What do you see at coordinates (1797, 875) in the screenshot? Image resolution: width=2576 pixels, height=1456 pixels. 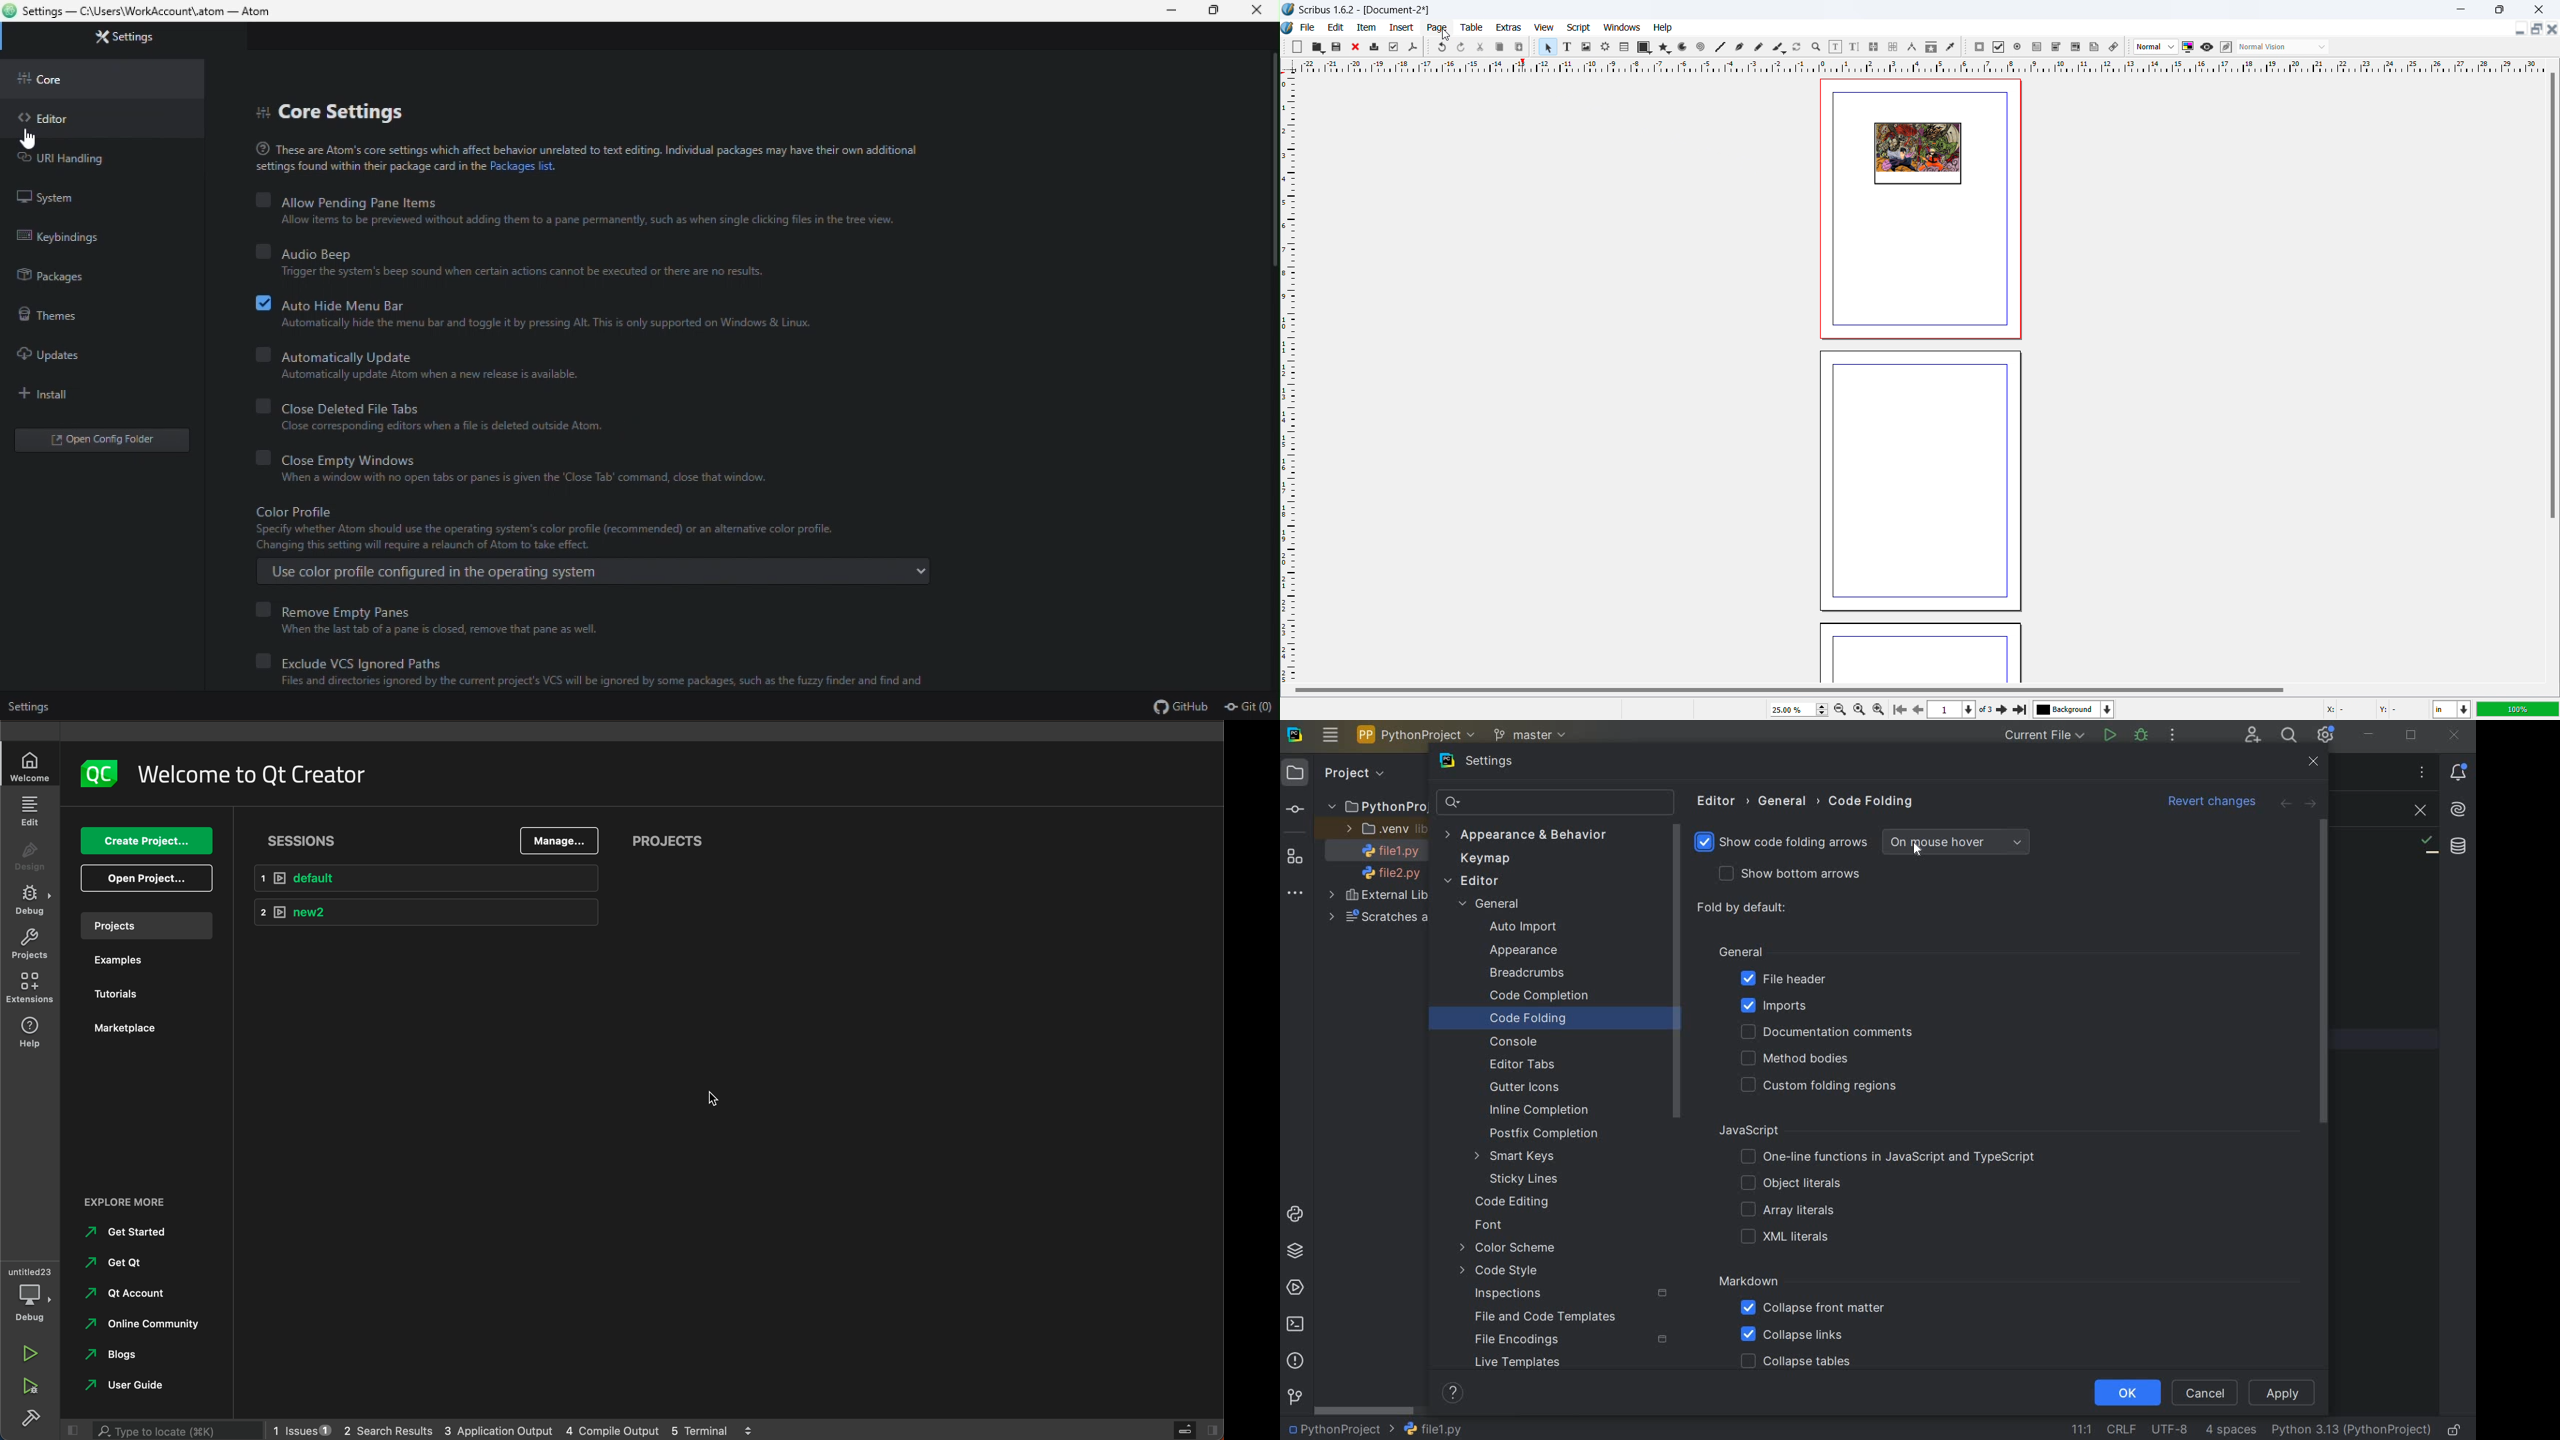 I see `SHOW BUTTON ARROWS` at bounding box center [1797, 875].